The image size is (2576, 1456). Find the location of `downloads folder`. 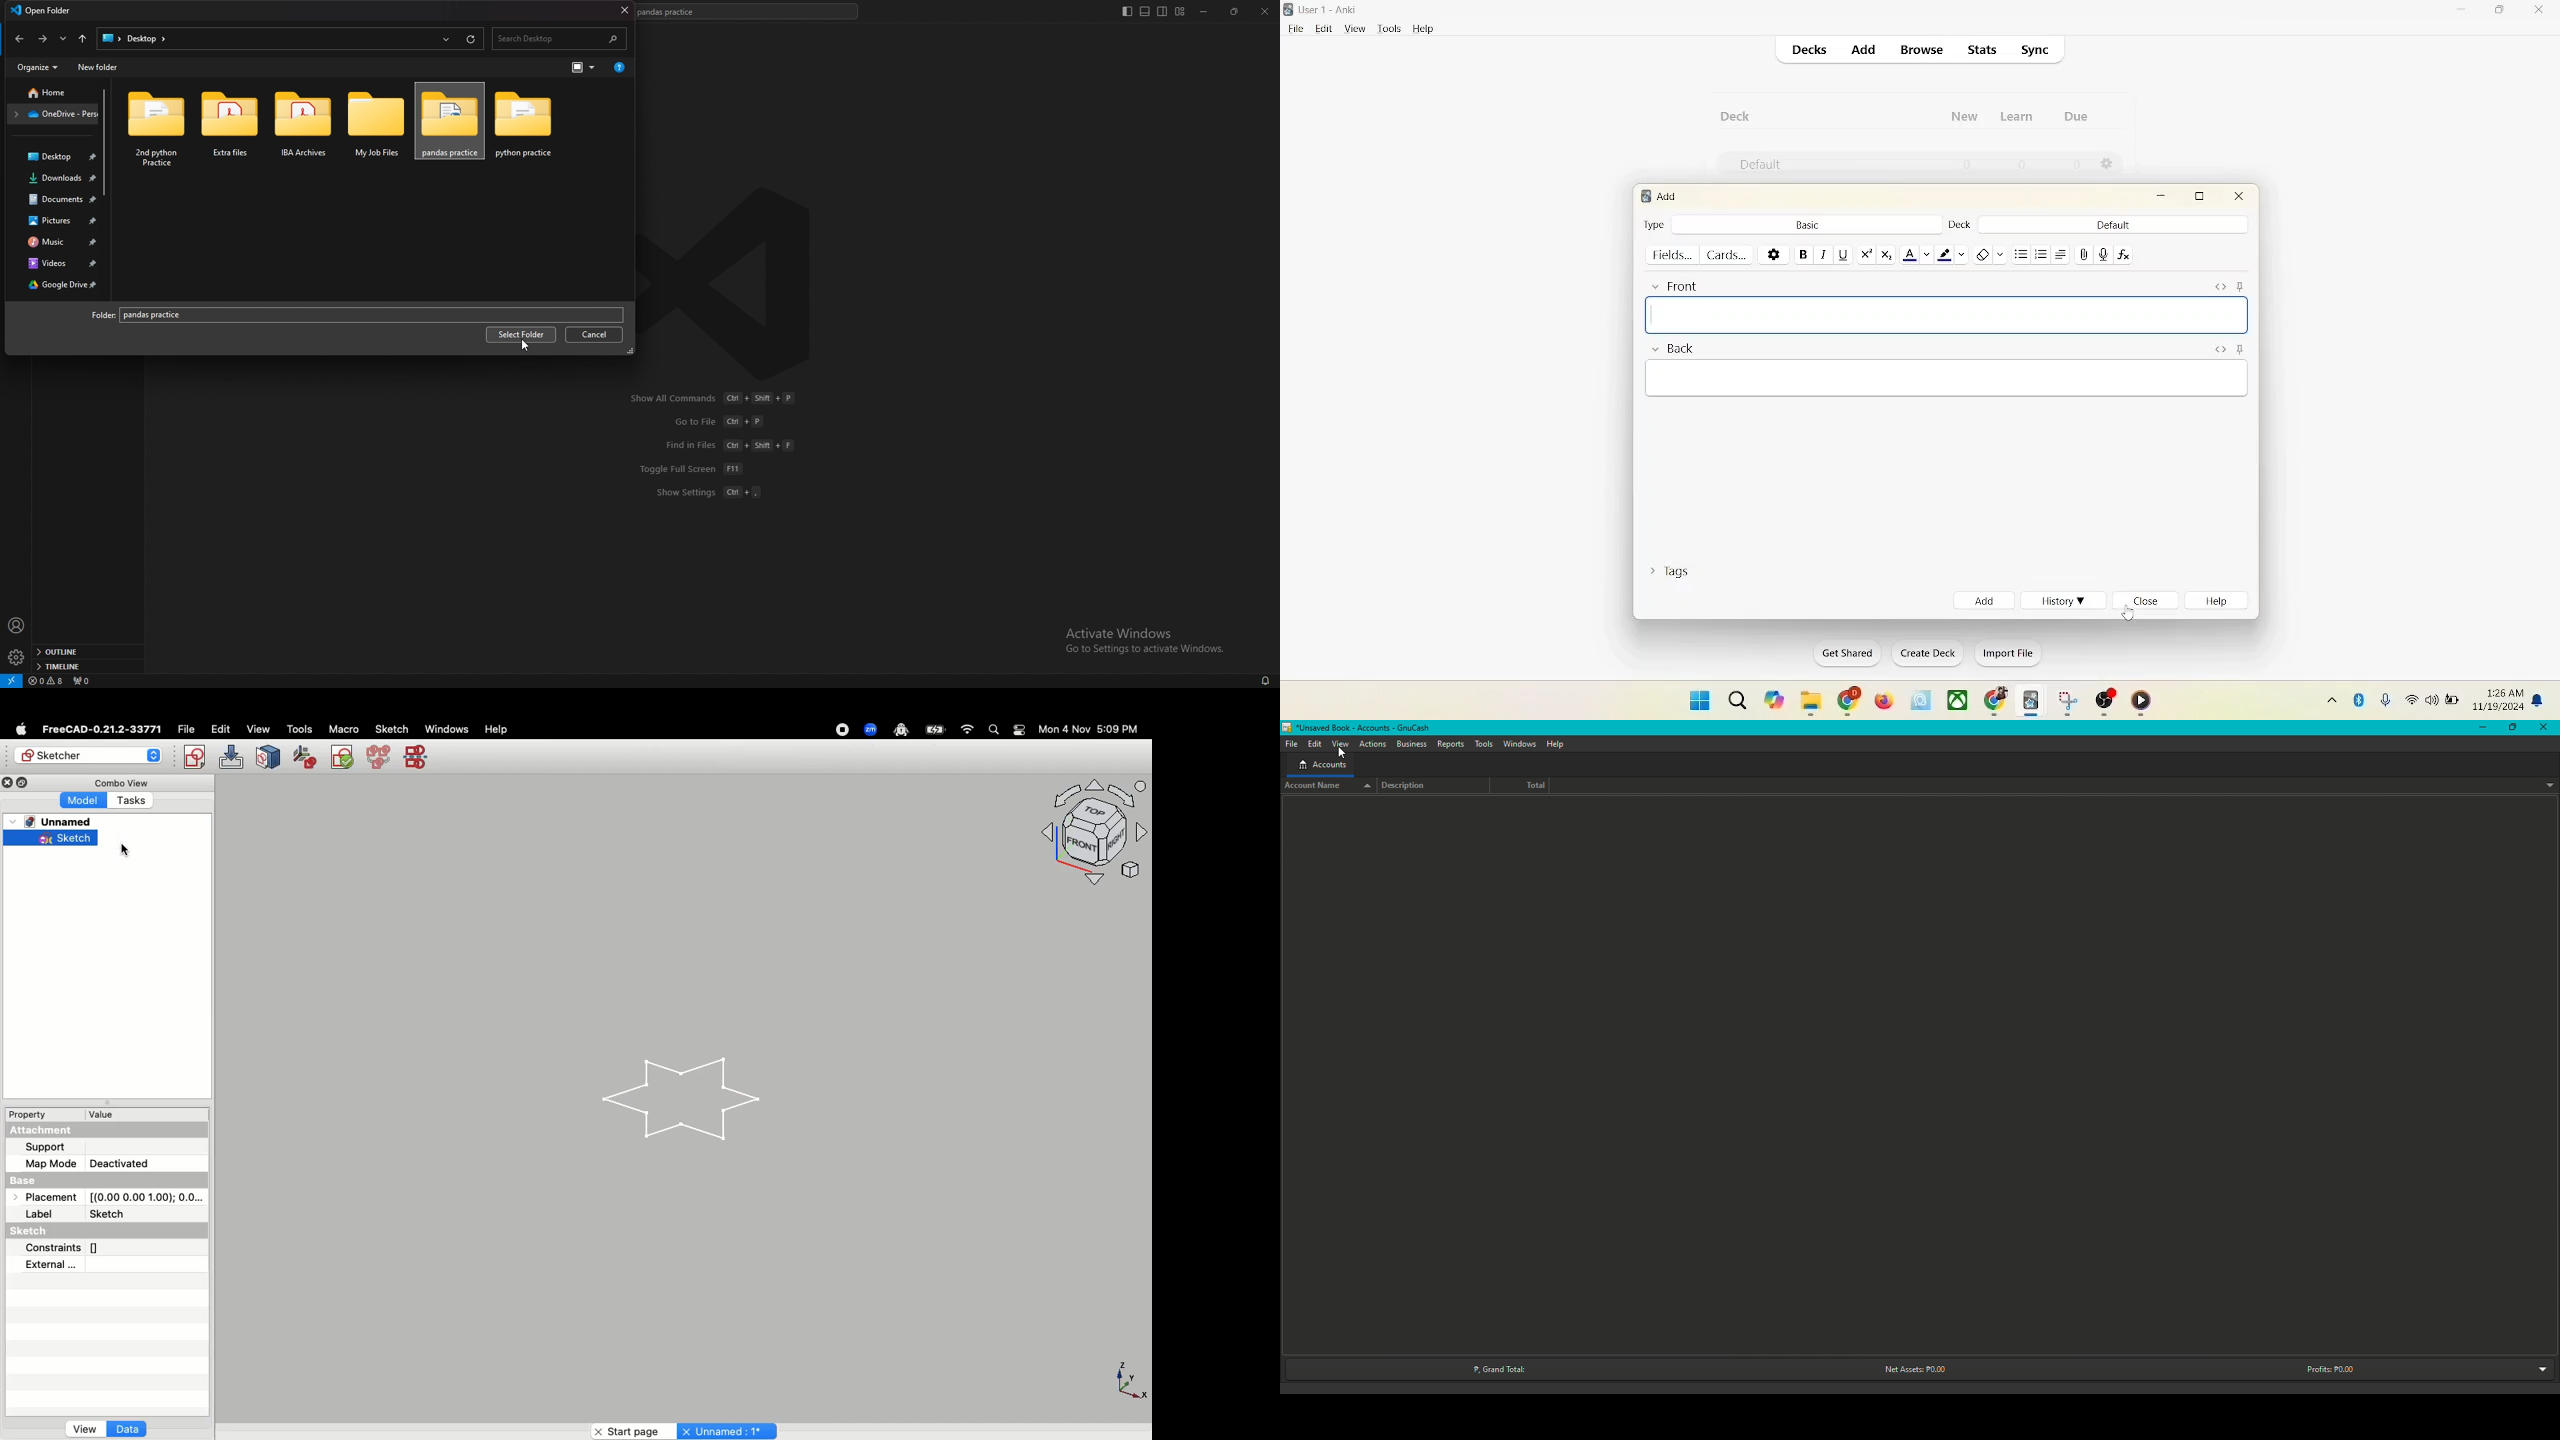

downloads folder is located at coordinates (56, 177).